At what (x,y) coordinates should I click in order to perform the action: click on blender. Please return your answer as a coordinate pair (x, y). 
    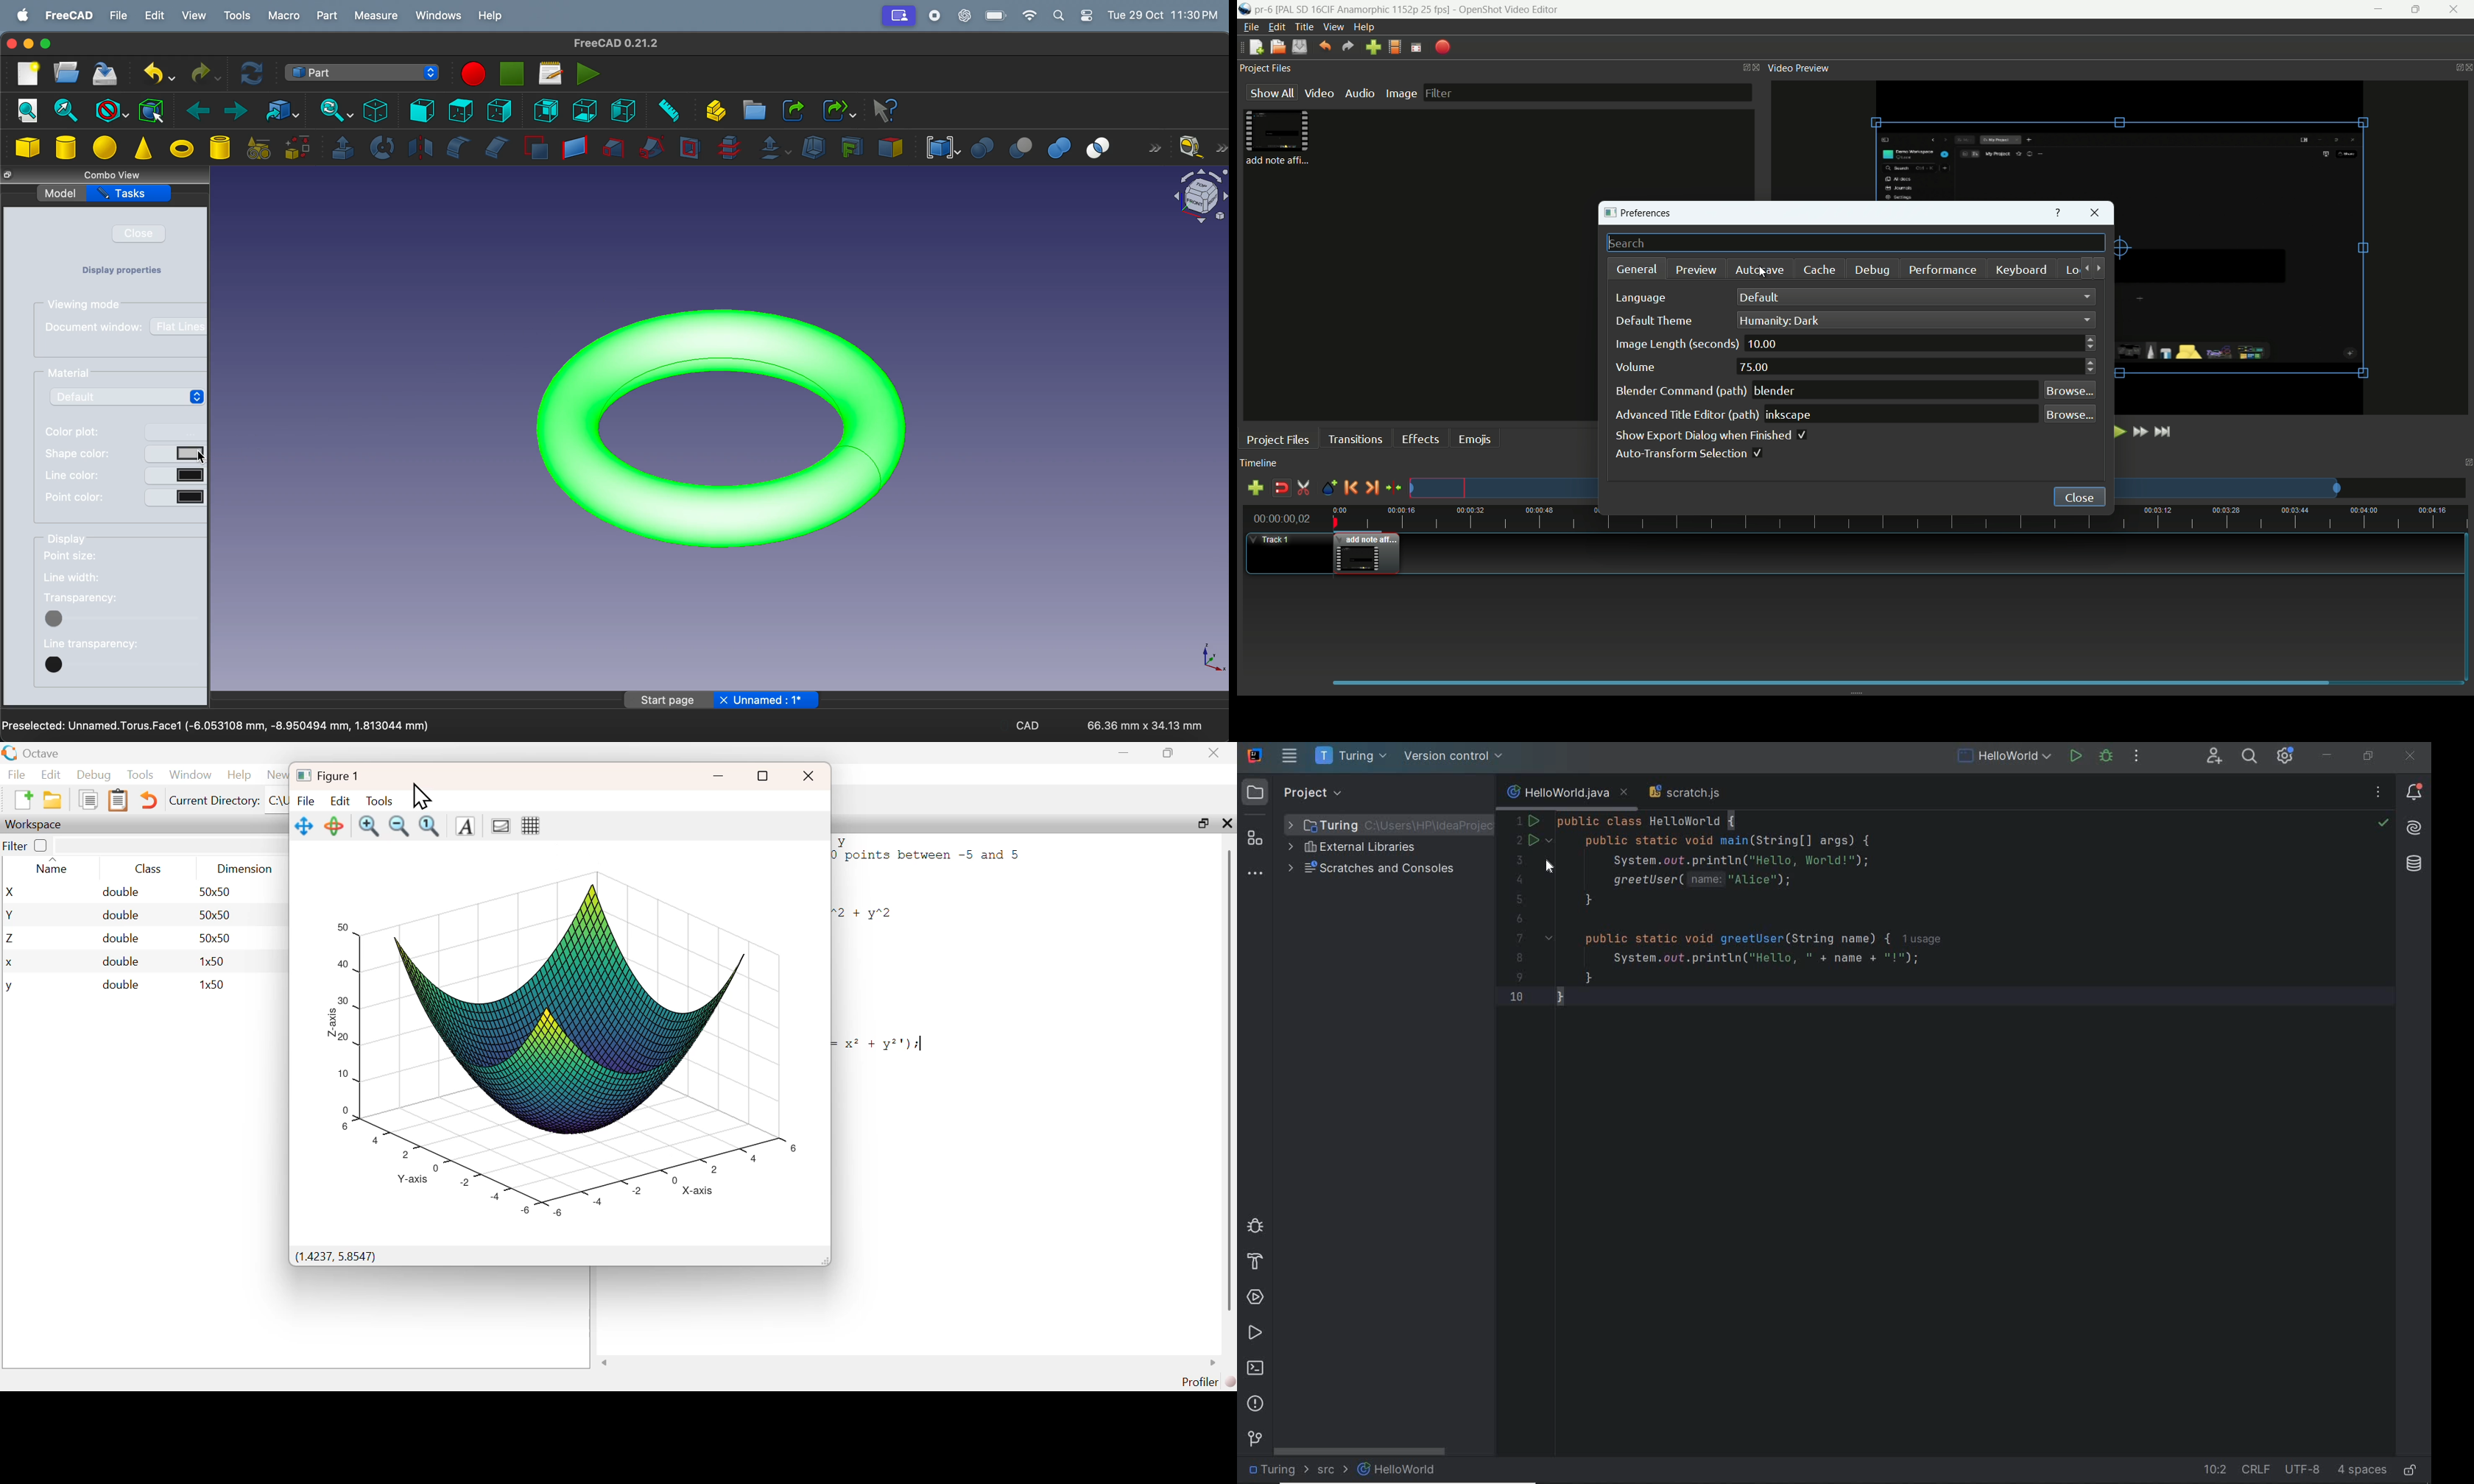
    Looking at the image, I should click on (1776, 391).